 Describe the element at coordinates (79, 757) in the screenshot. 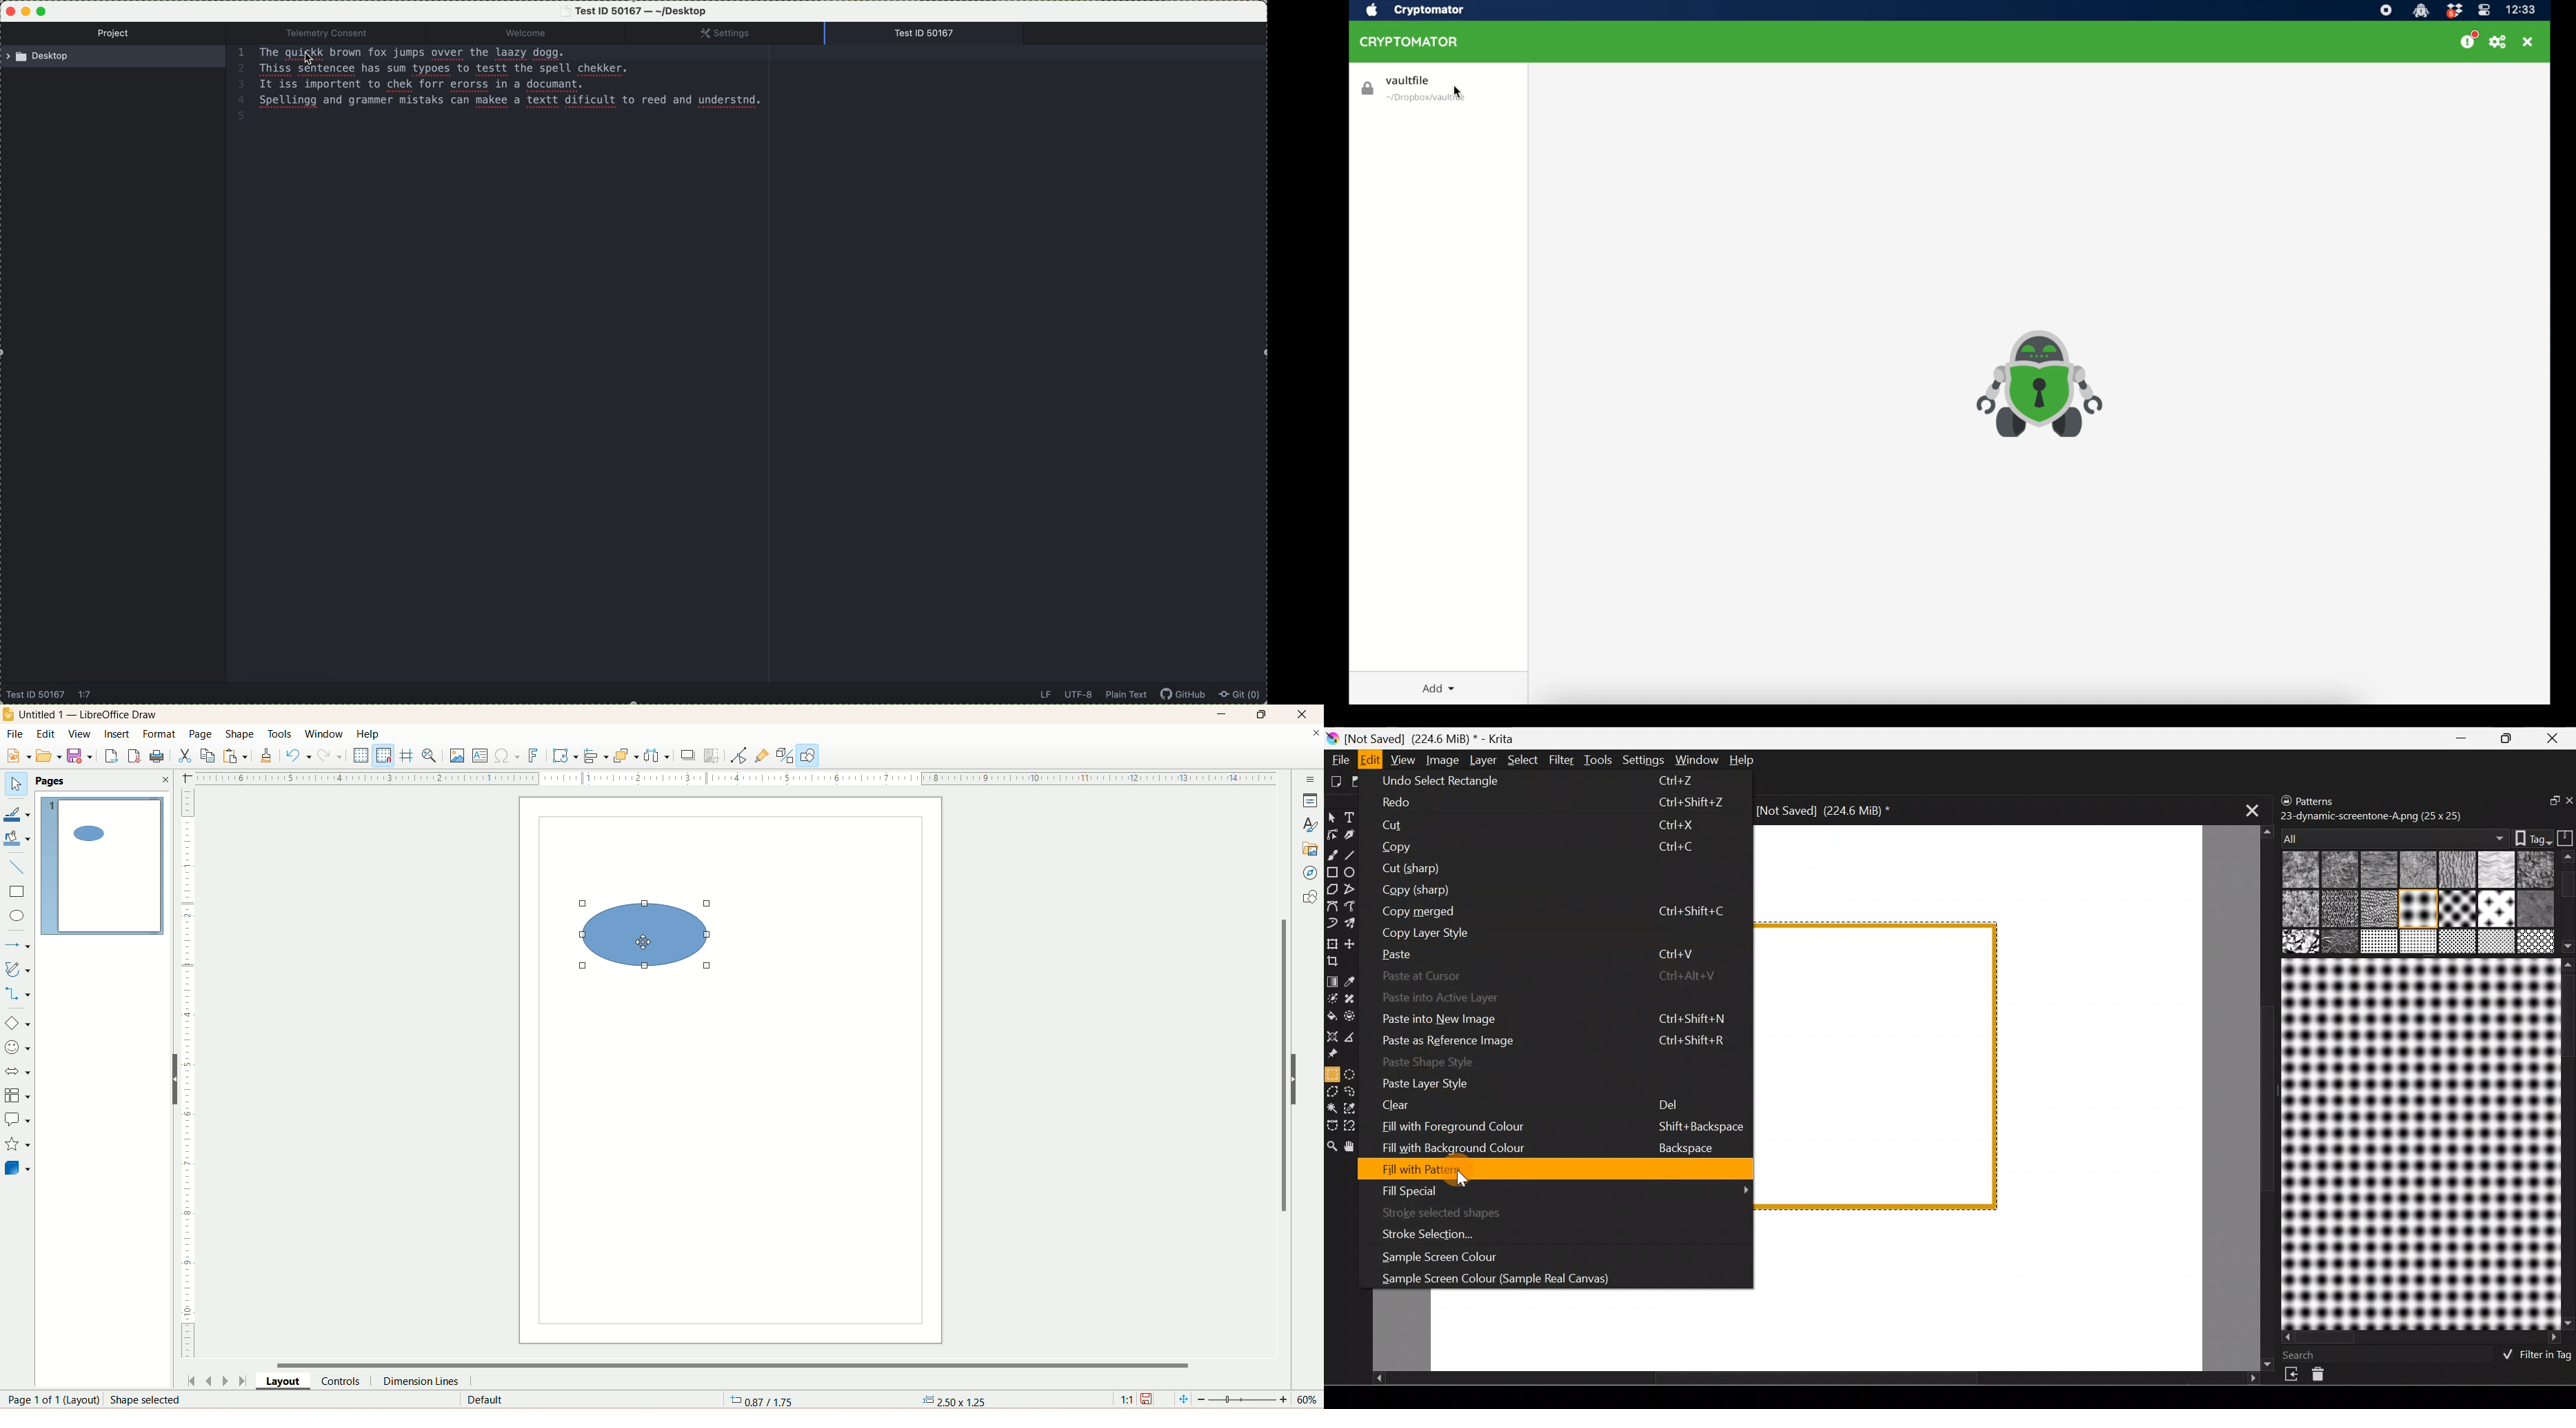

I see `save` at that location.